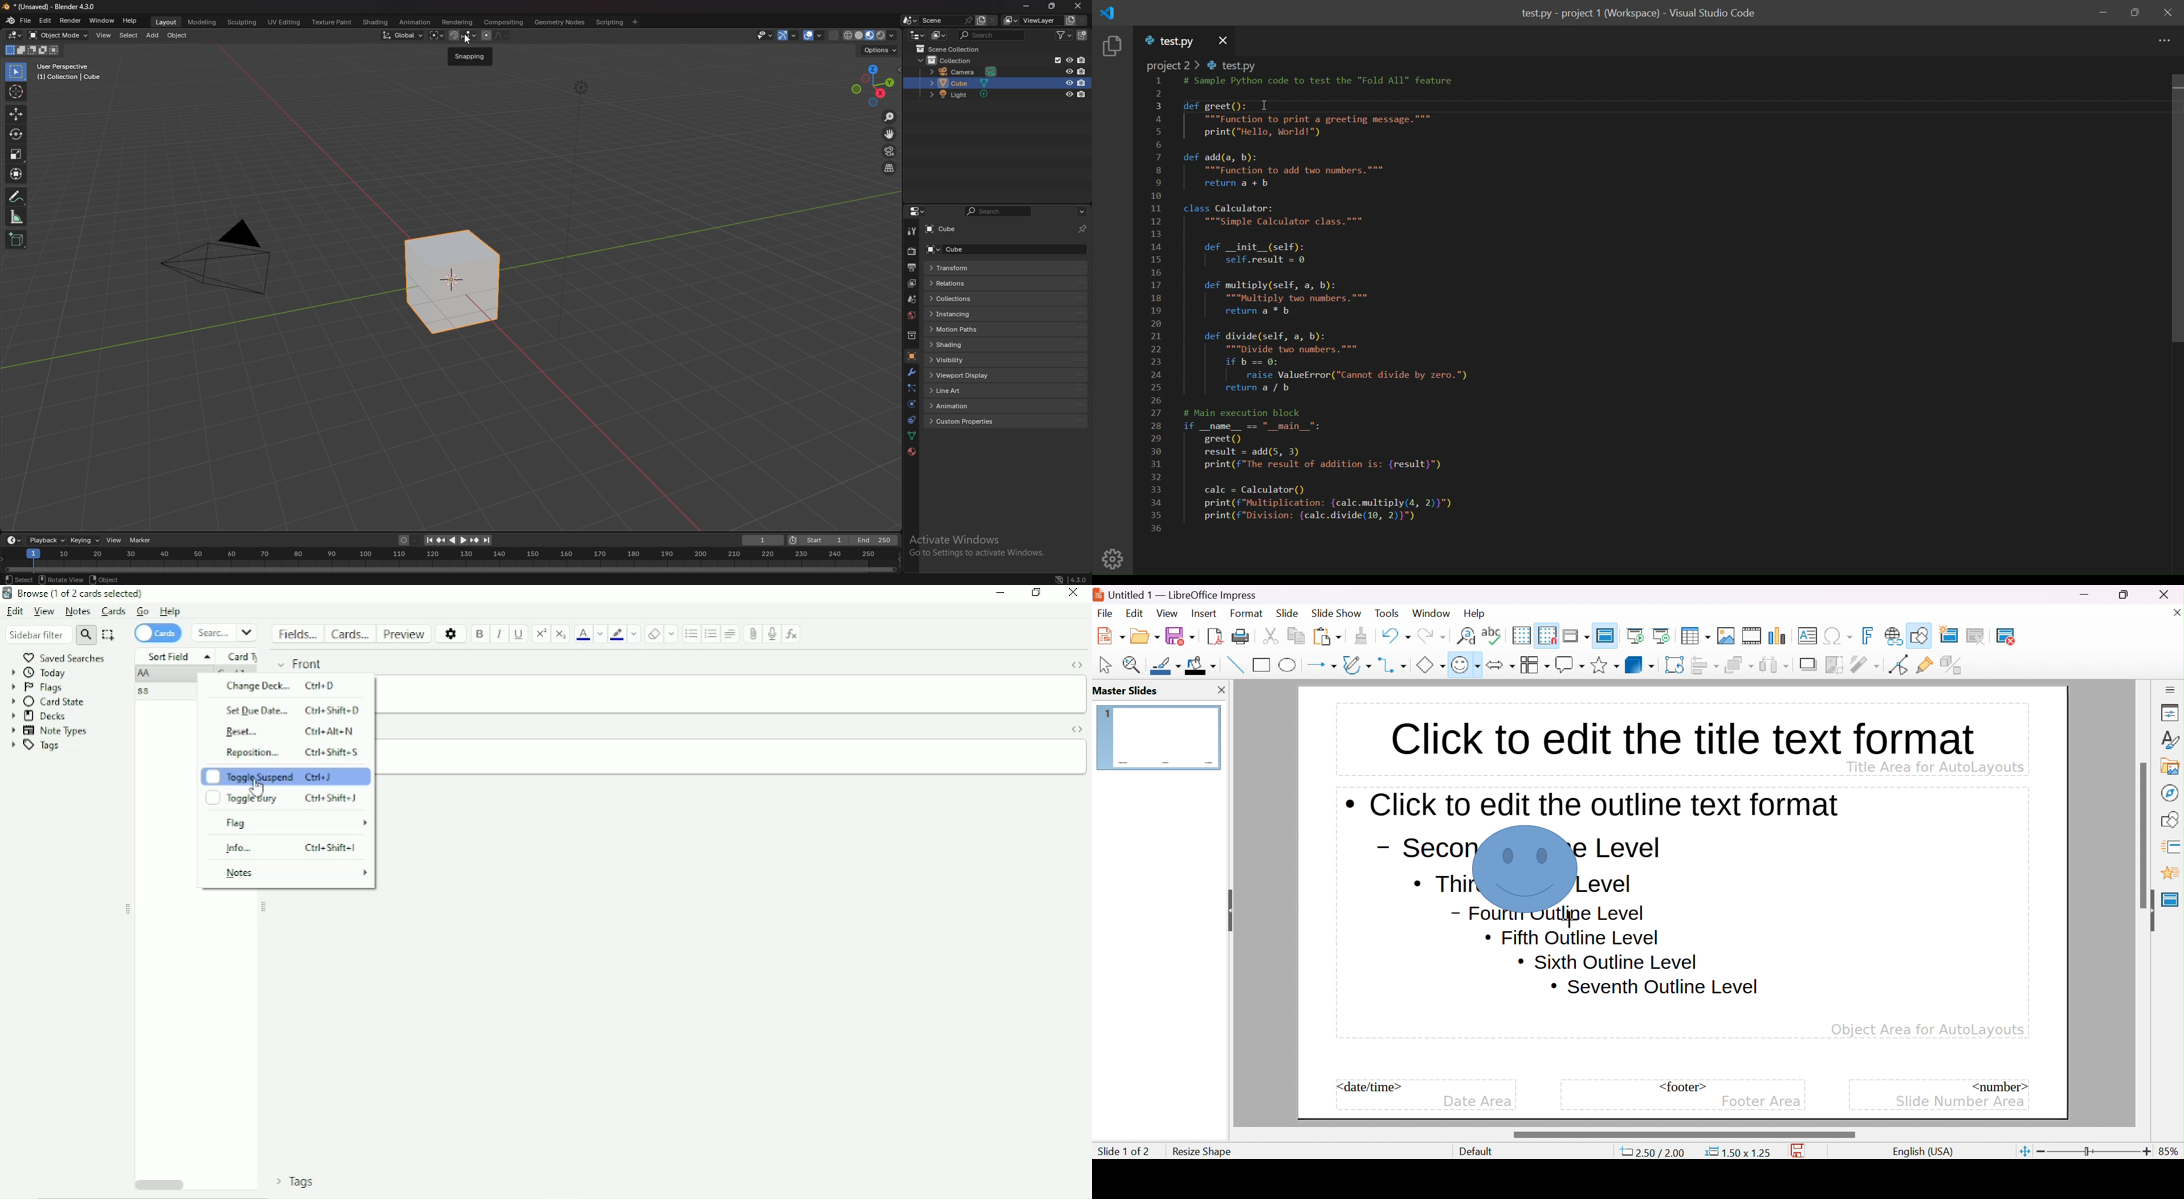 The width and height of the screenshot is (2184, 1204). What do you see at coordinates (2013, 636) in the screenshot?
I see `delete slide` at bounding box center [2013, 636].